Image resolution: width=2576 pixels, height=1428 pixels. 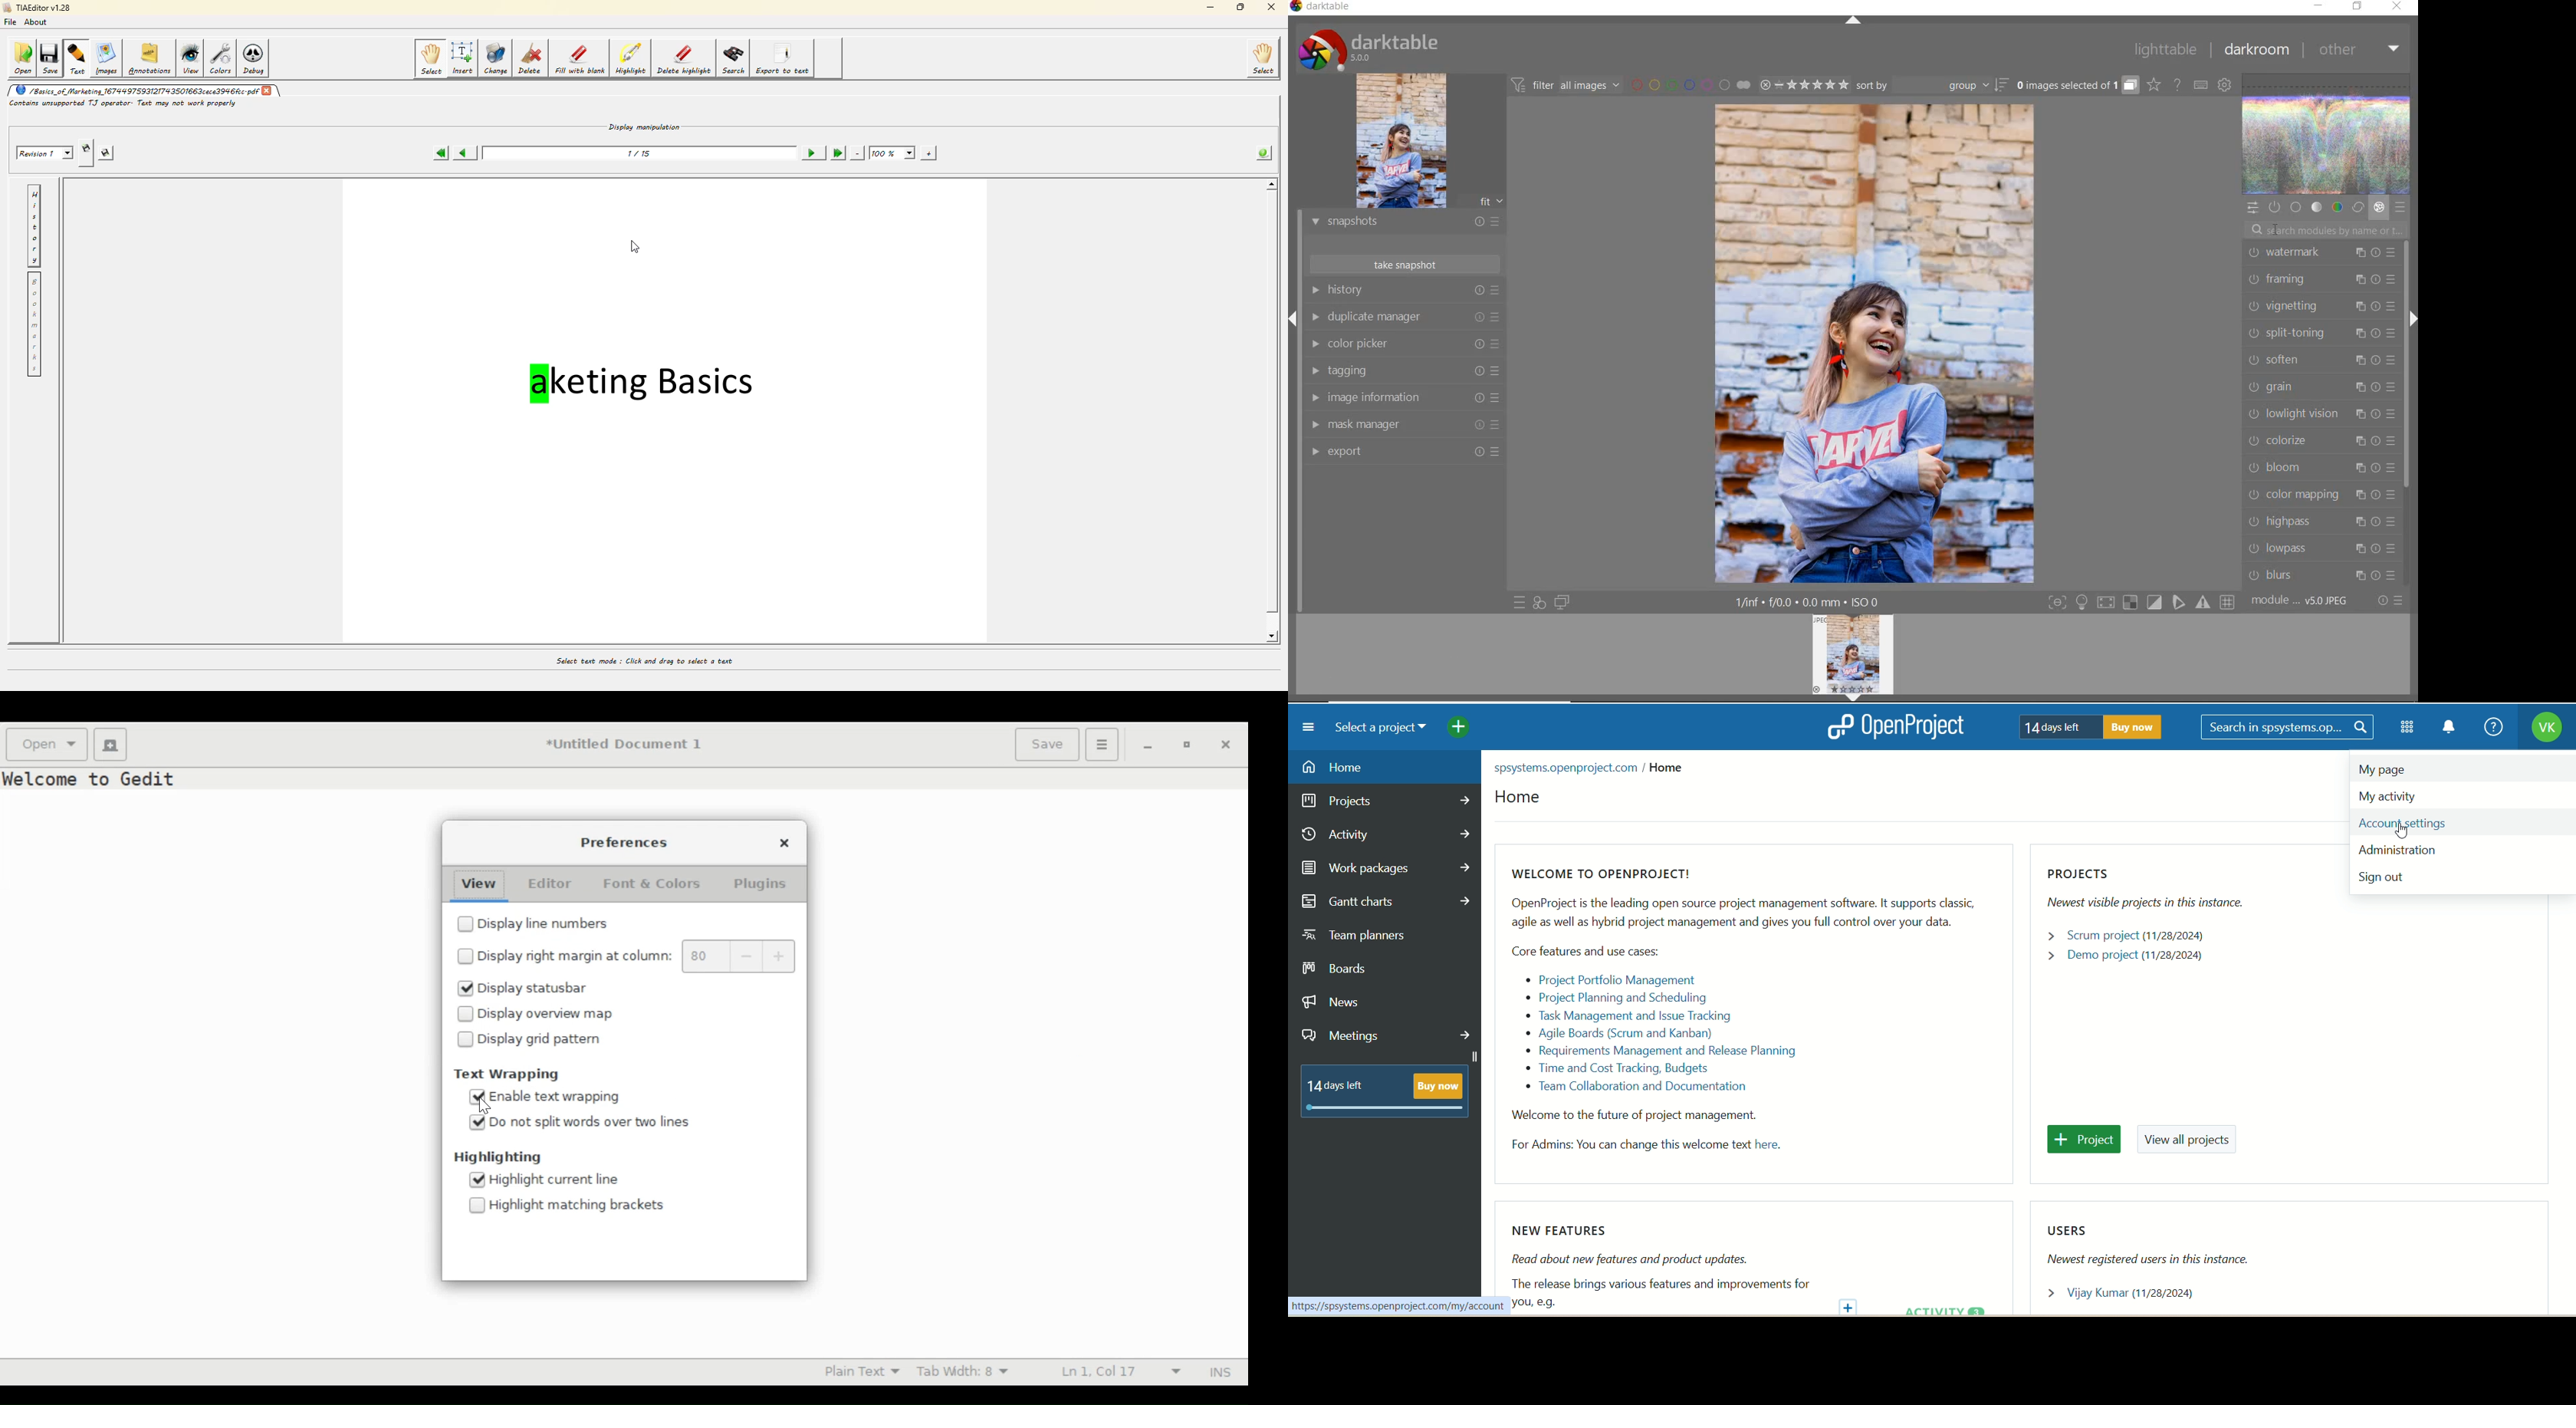 What do you see at coordinates (1406, 452) in the screenshot?
I see `export` at bounding box center [1406, 452].